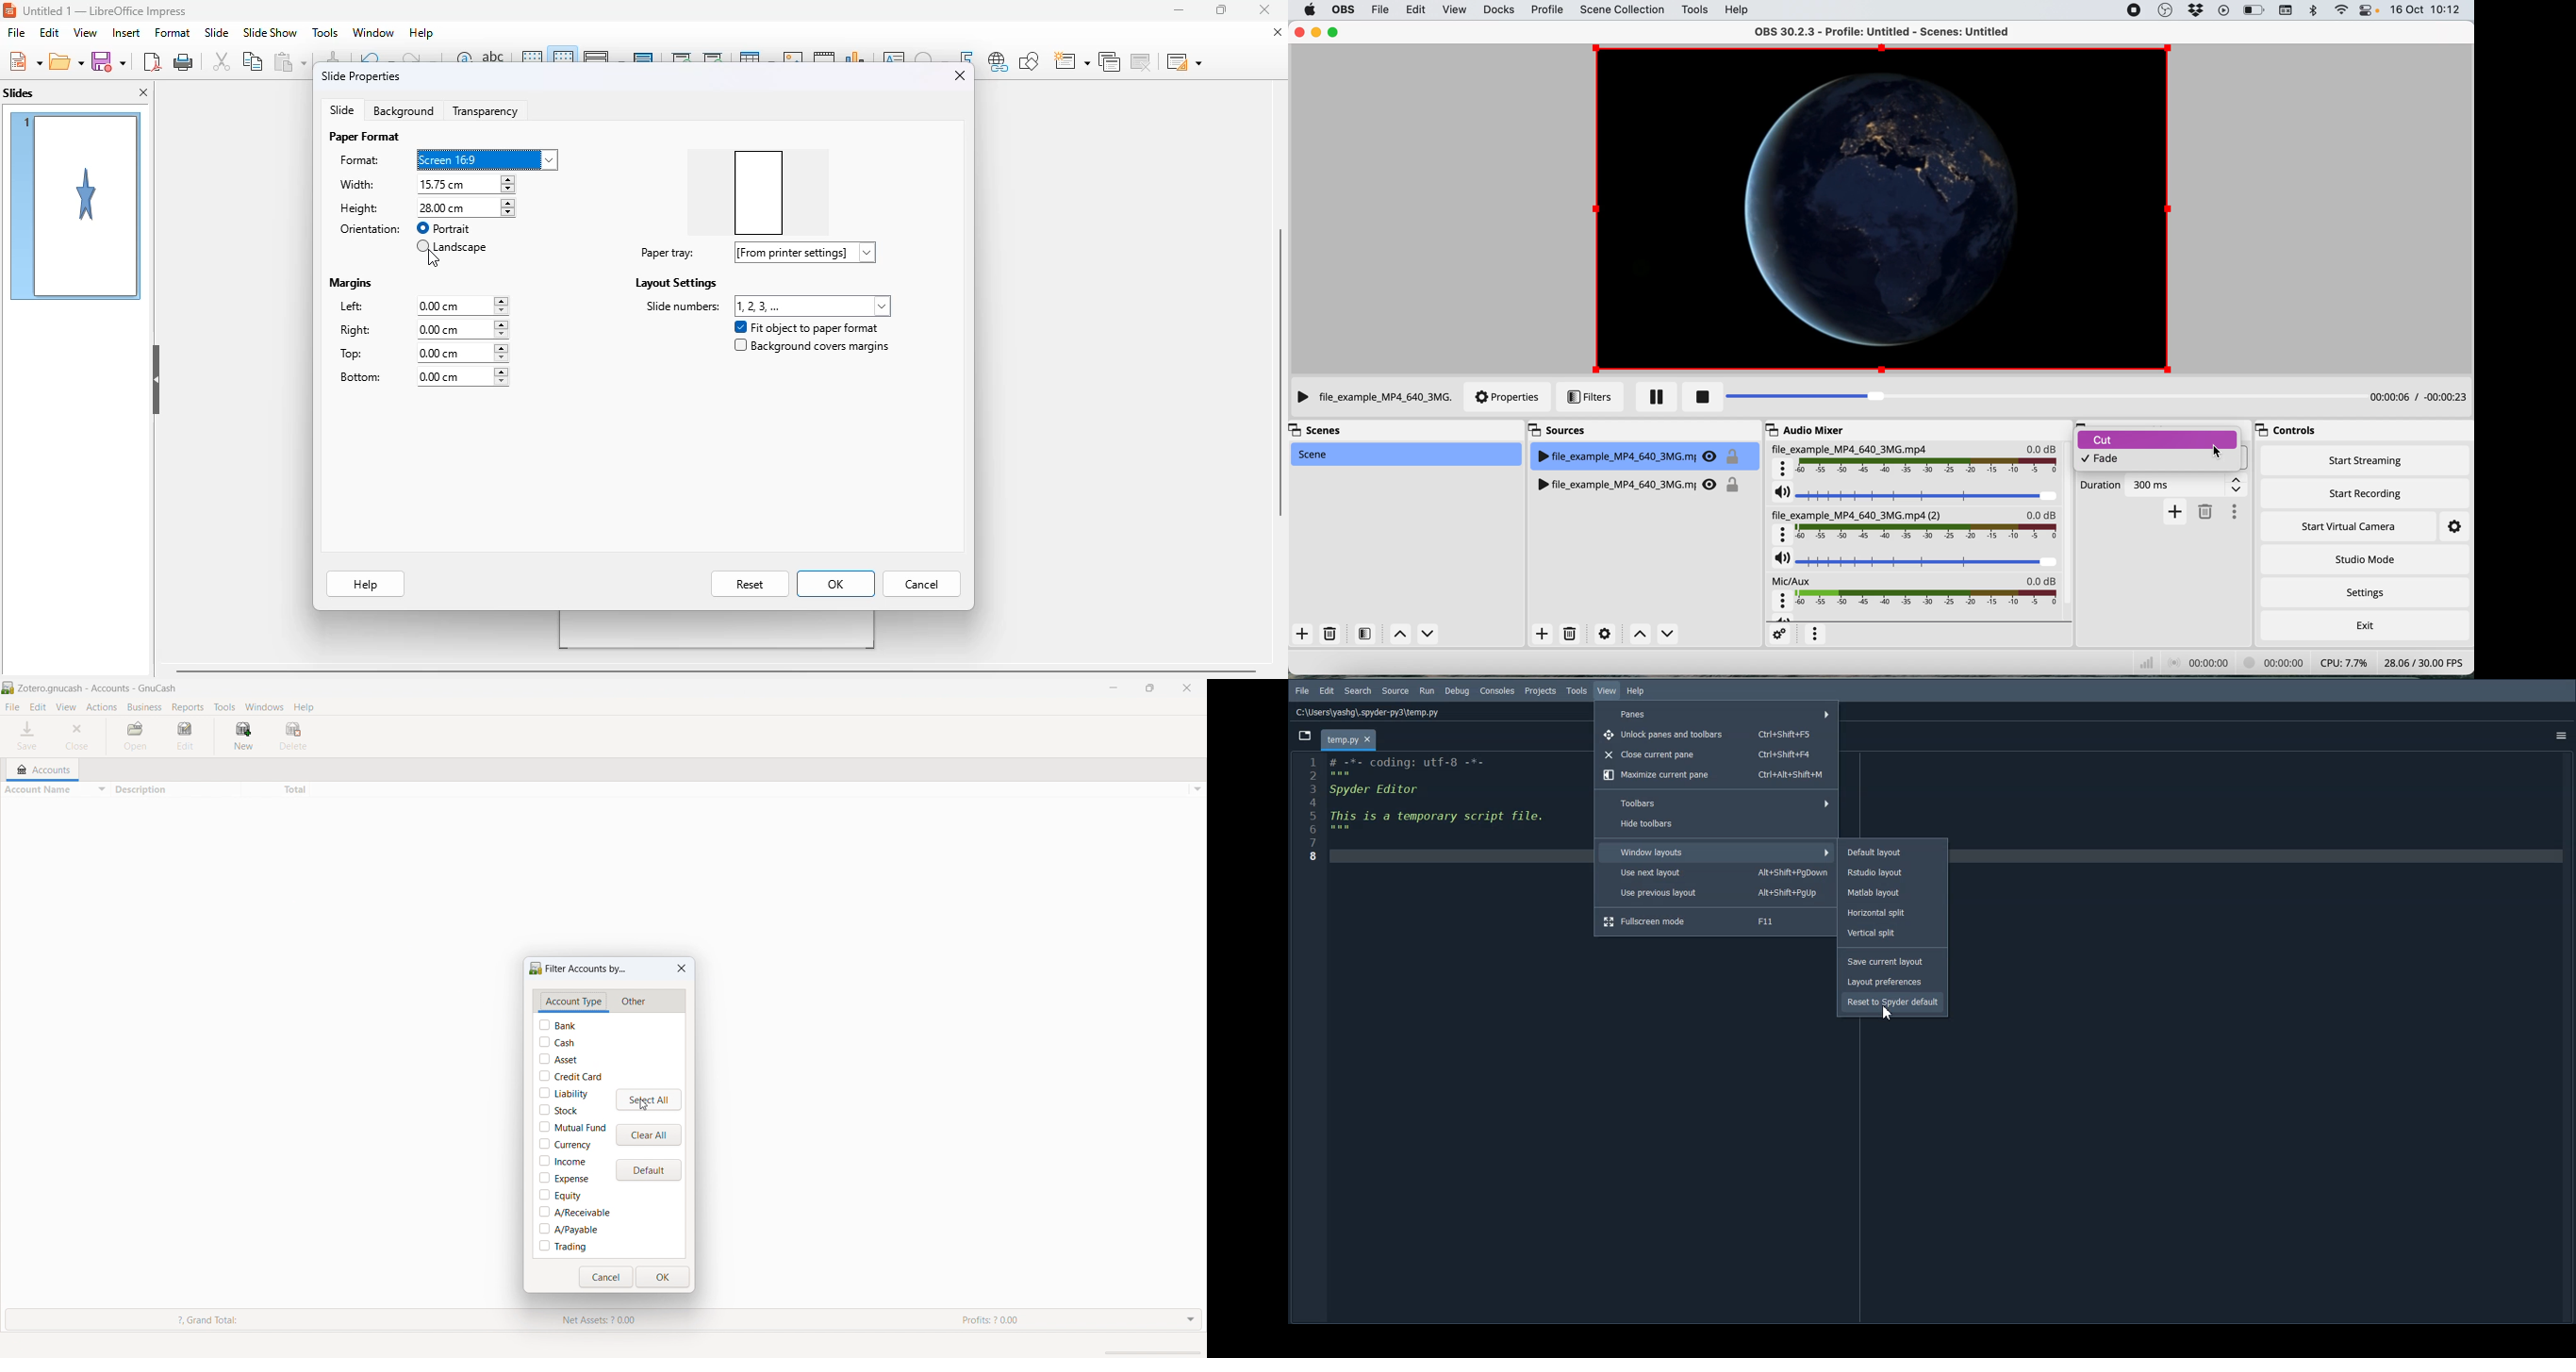  What do you see at coordinates (2175, 514) in the screenshot?
I see `add transition` at bounding box center [2175, 514].